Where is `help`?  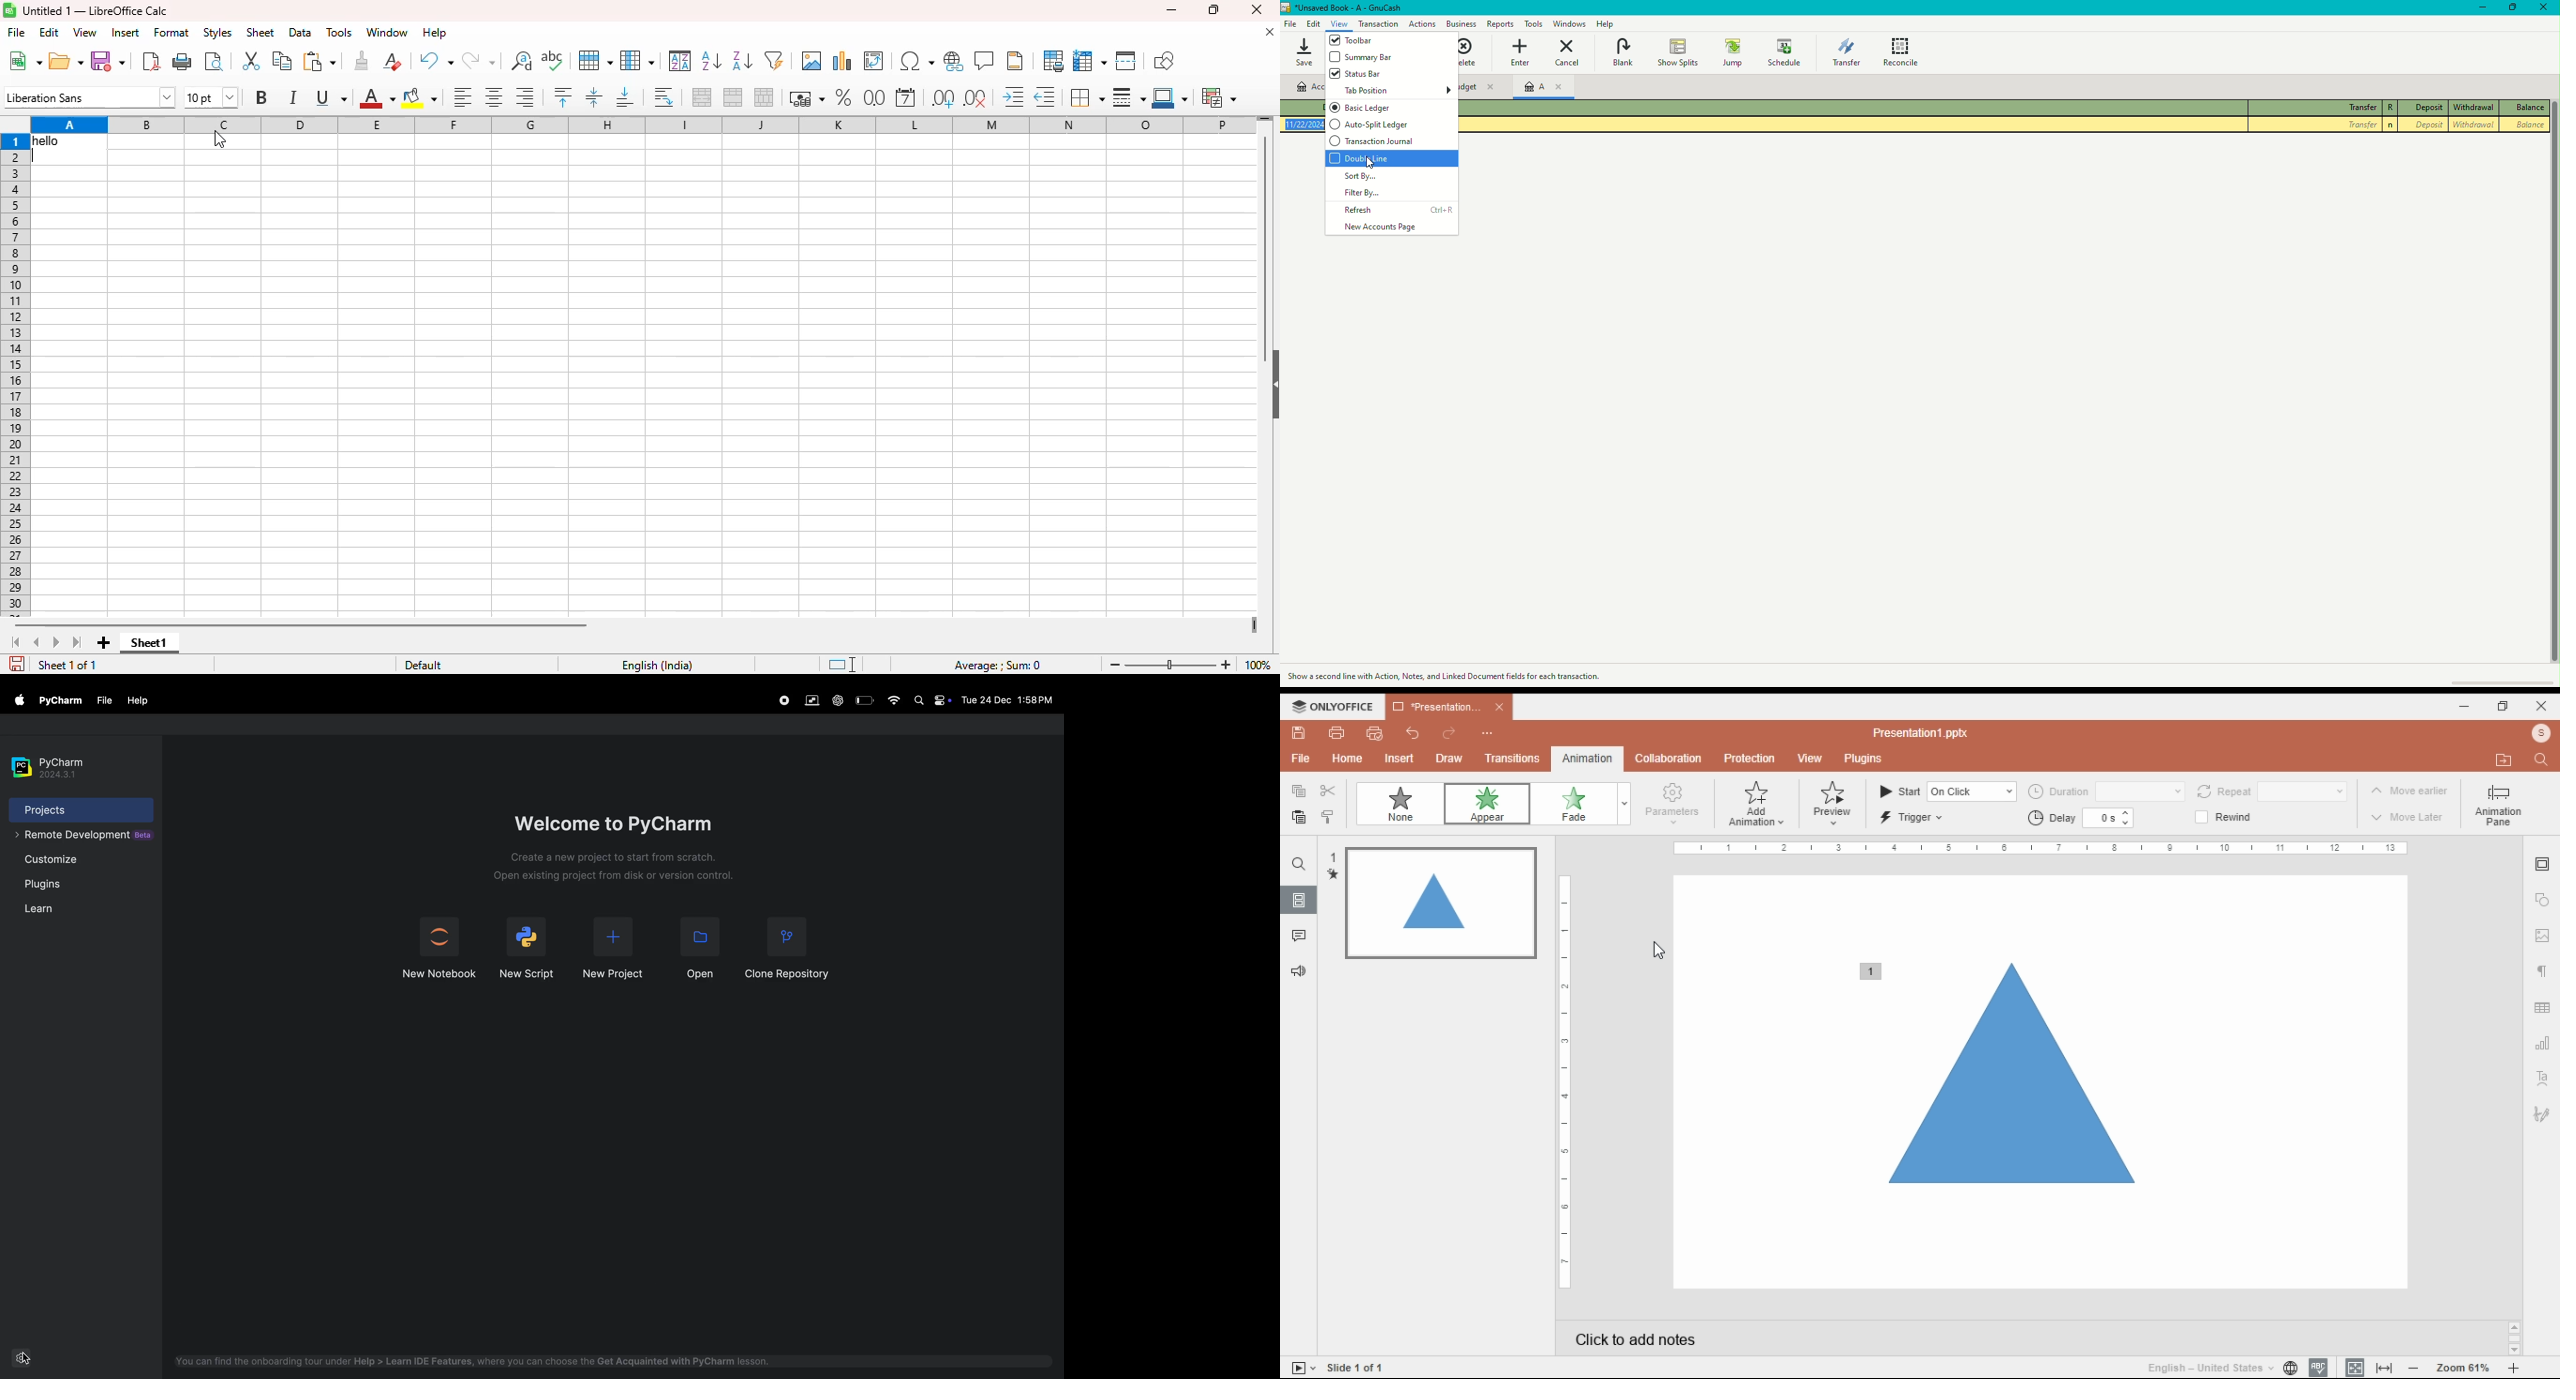 help is located at coordinates (435, 33).